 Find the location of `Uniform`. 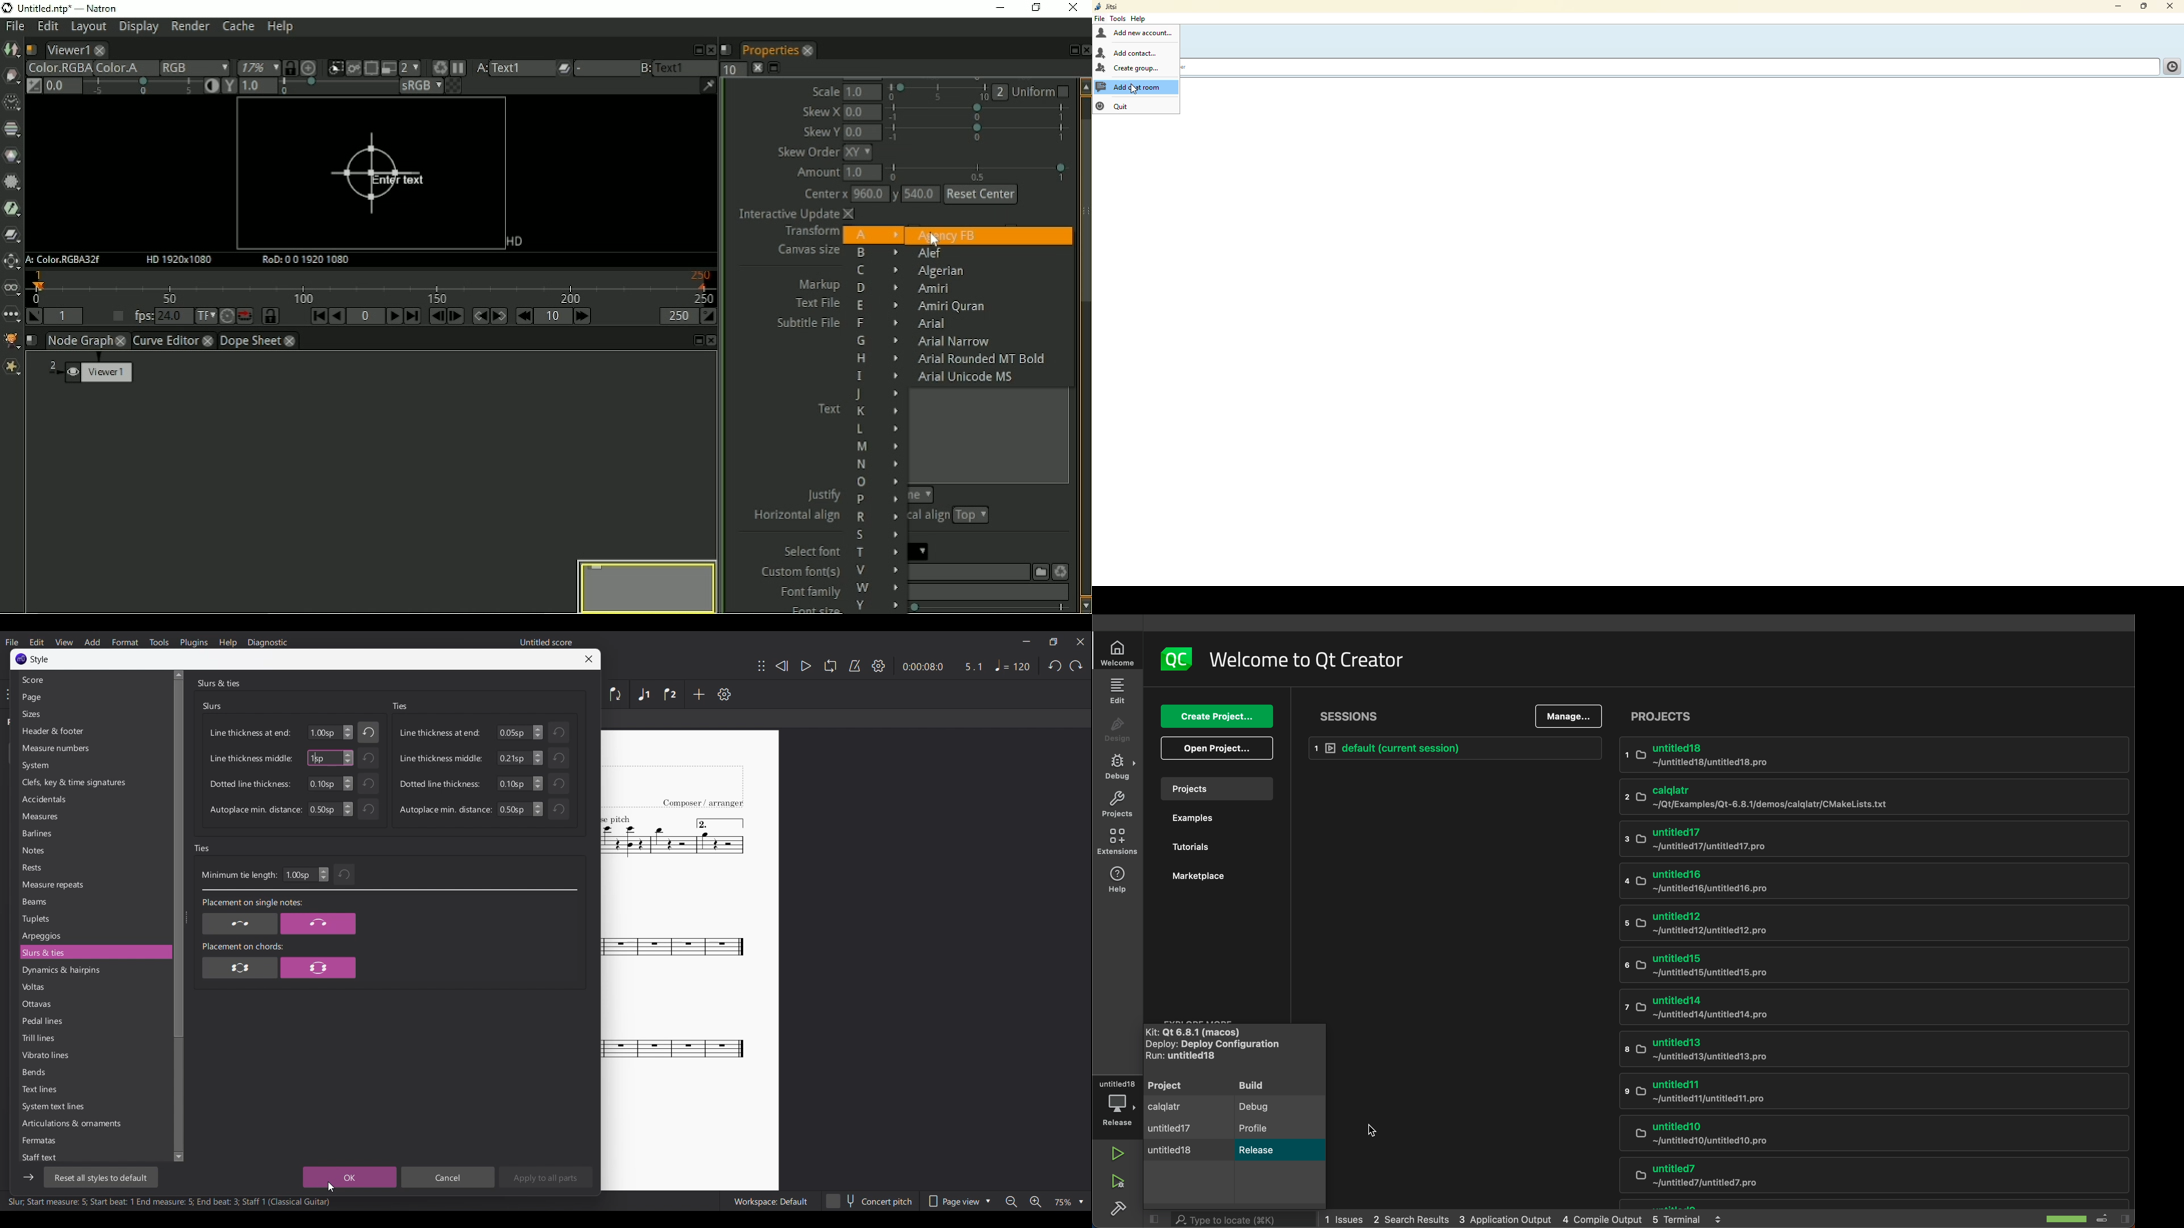

Uniform is located at coordinates (1043, 91).